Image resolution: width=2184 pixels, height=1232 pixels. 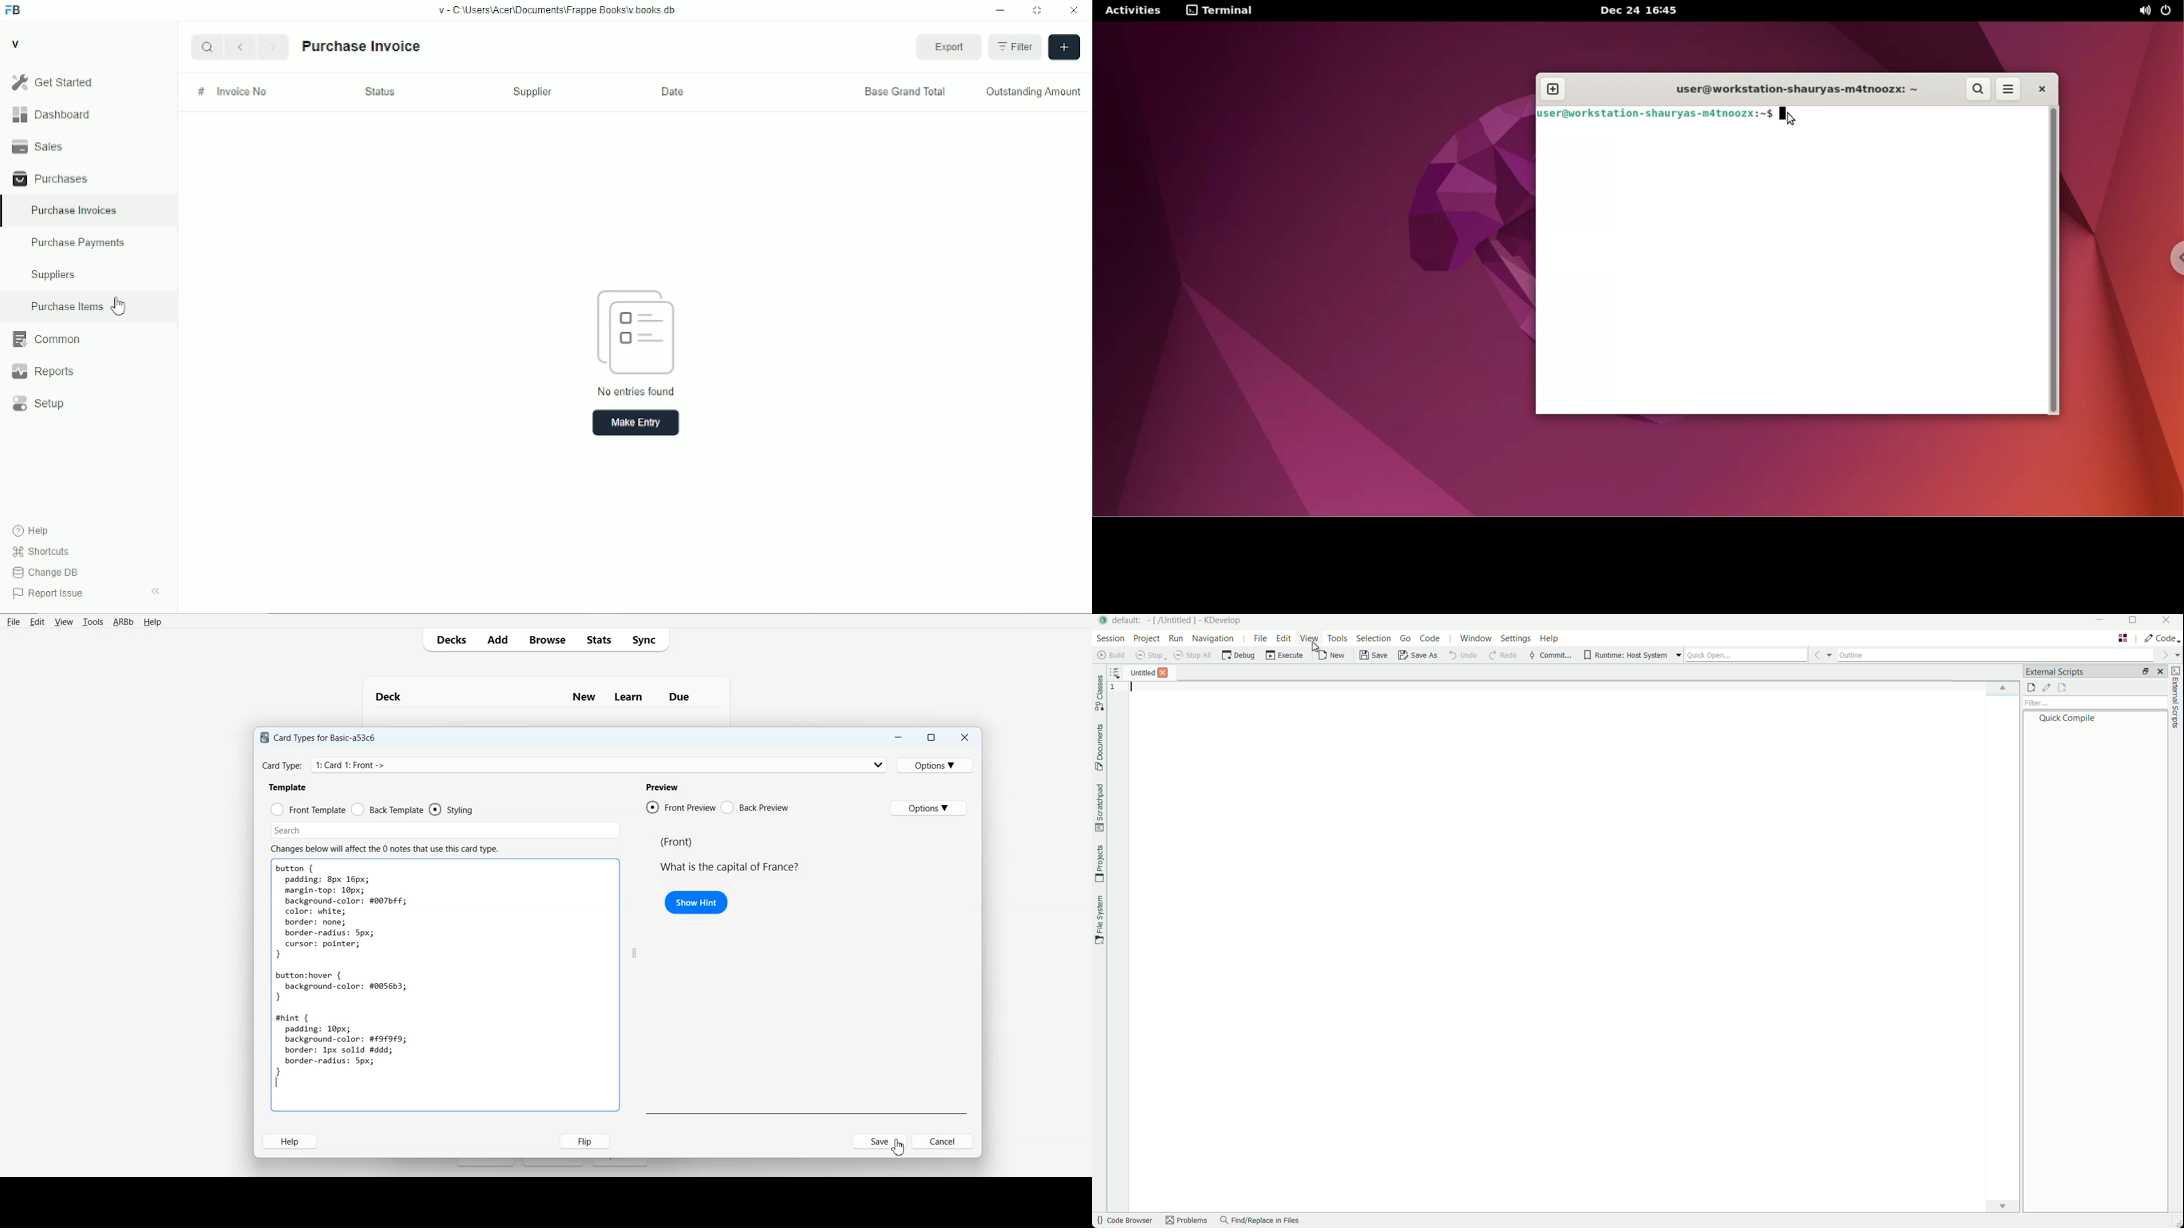 What do you see at coordinates (201, 92) in the screenshot?
I see `#` at bounding box center [201, 92].